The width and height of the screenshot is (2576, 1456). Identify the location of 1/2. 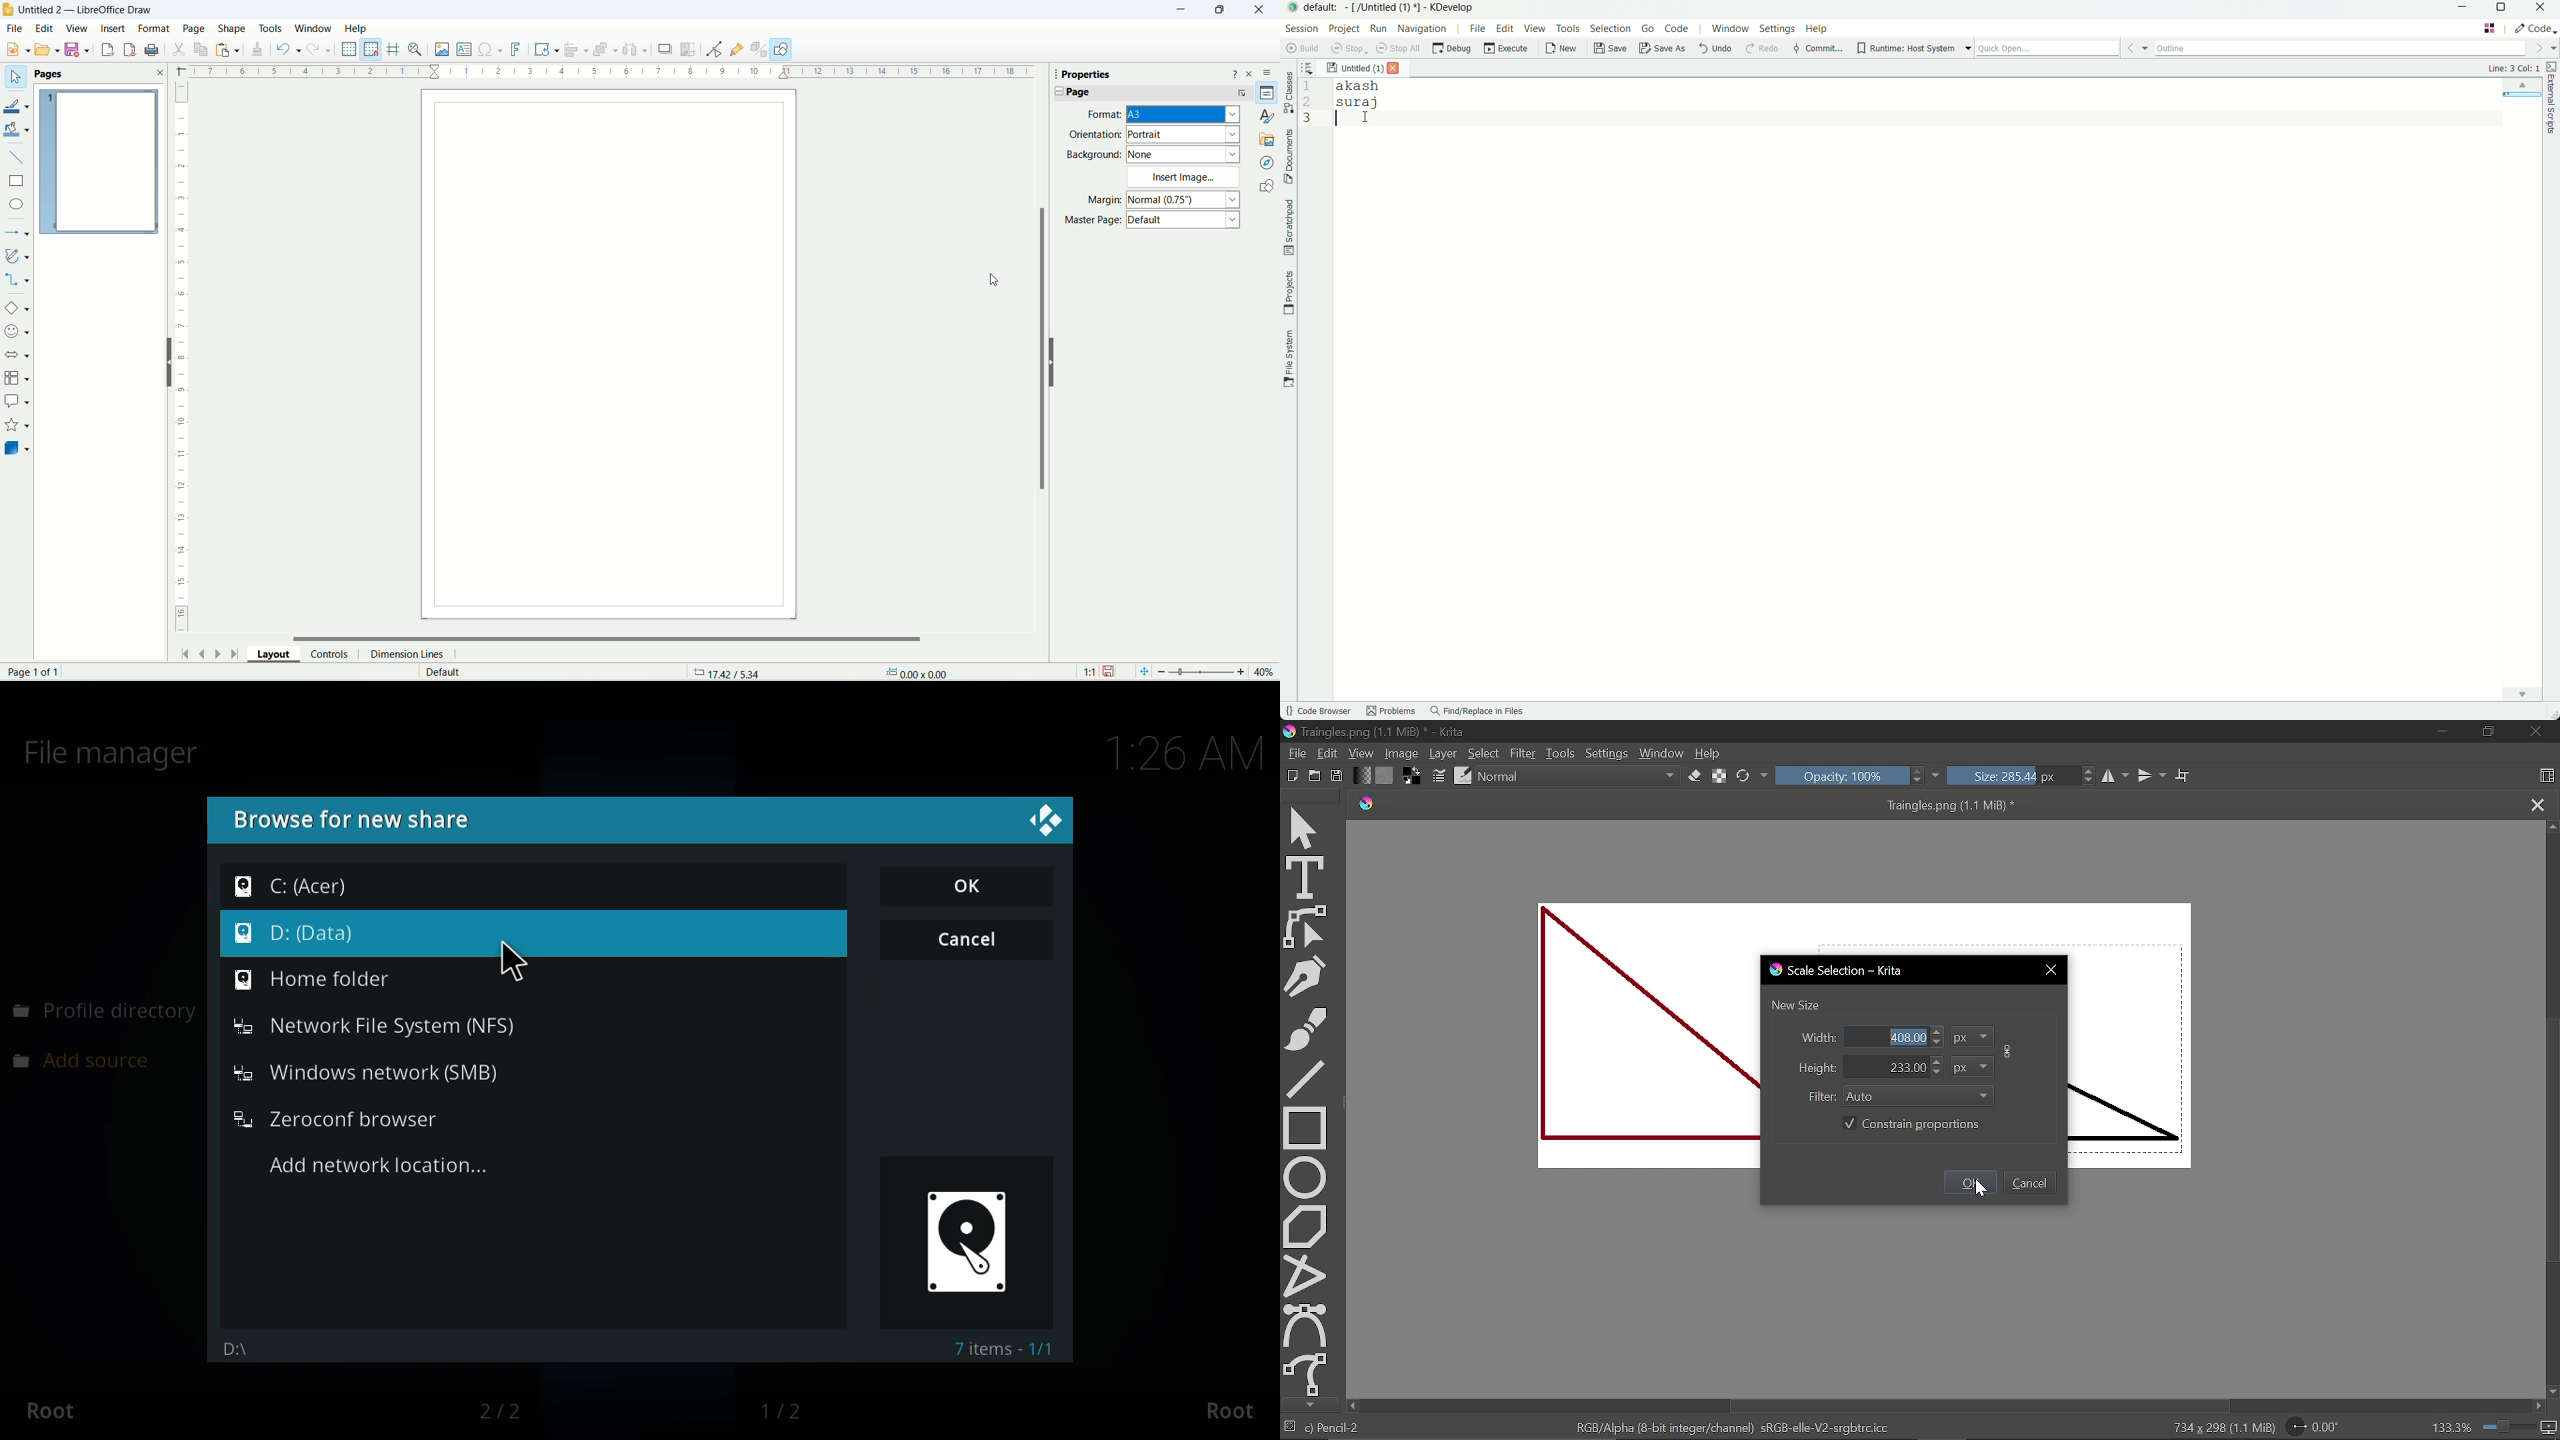
(786, 1411).